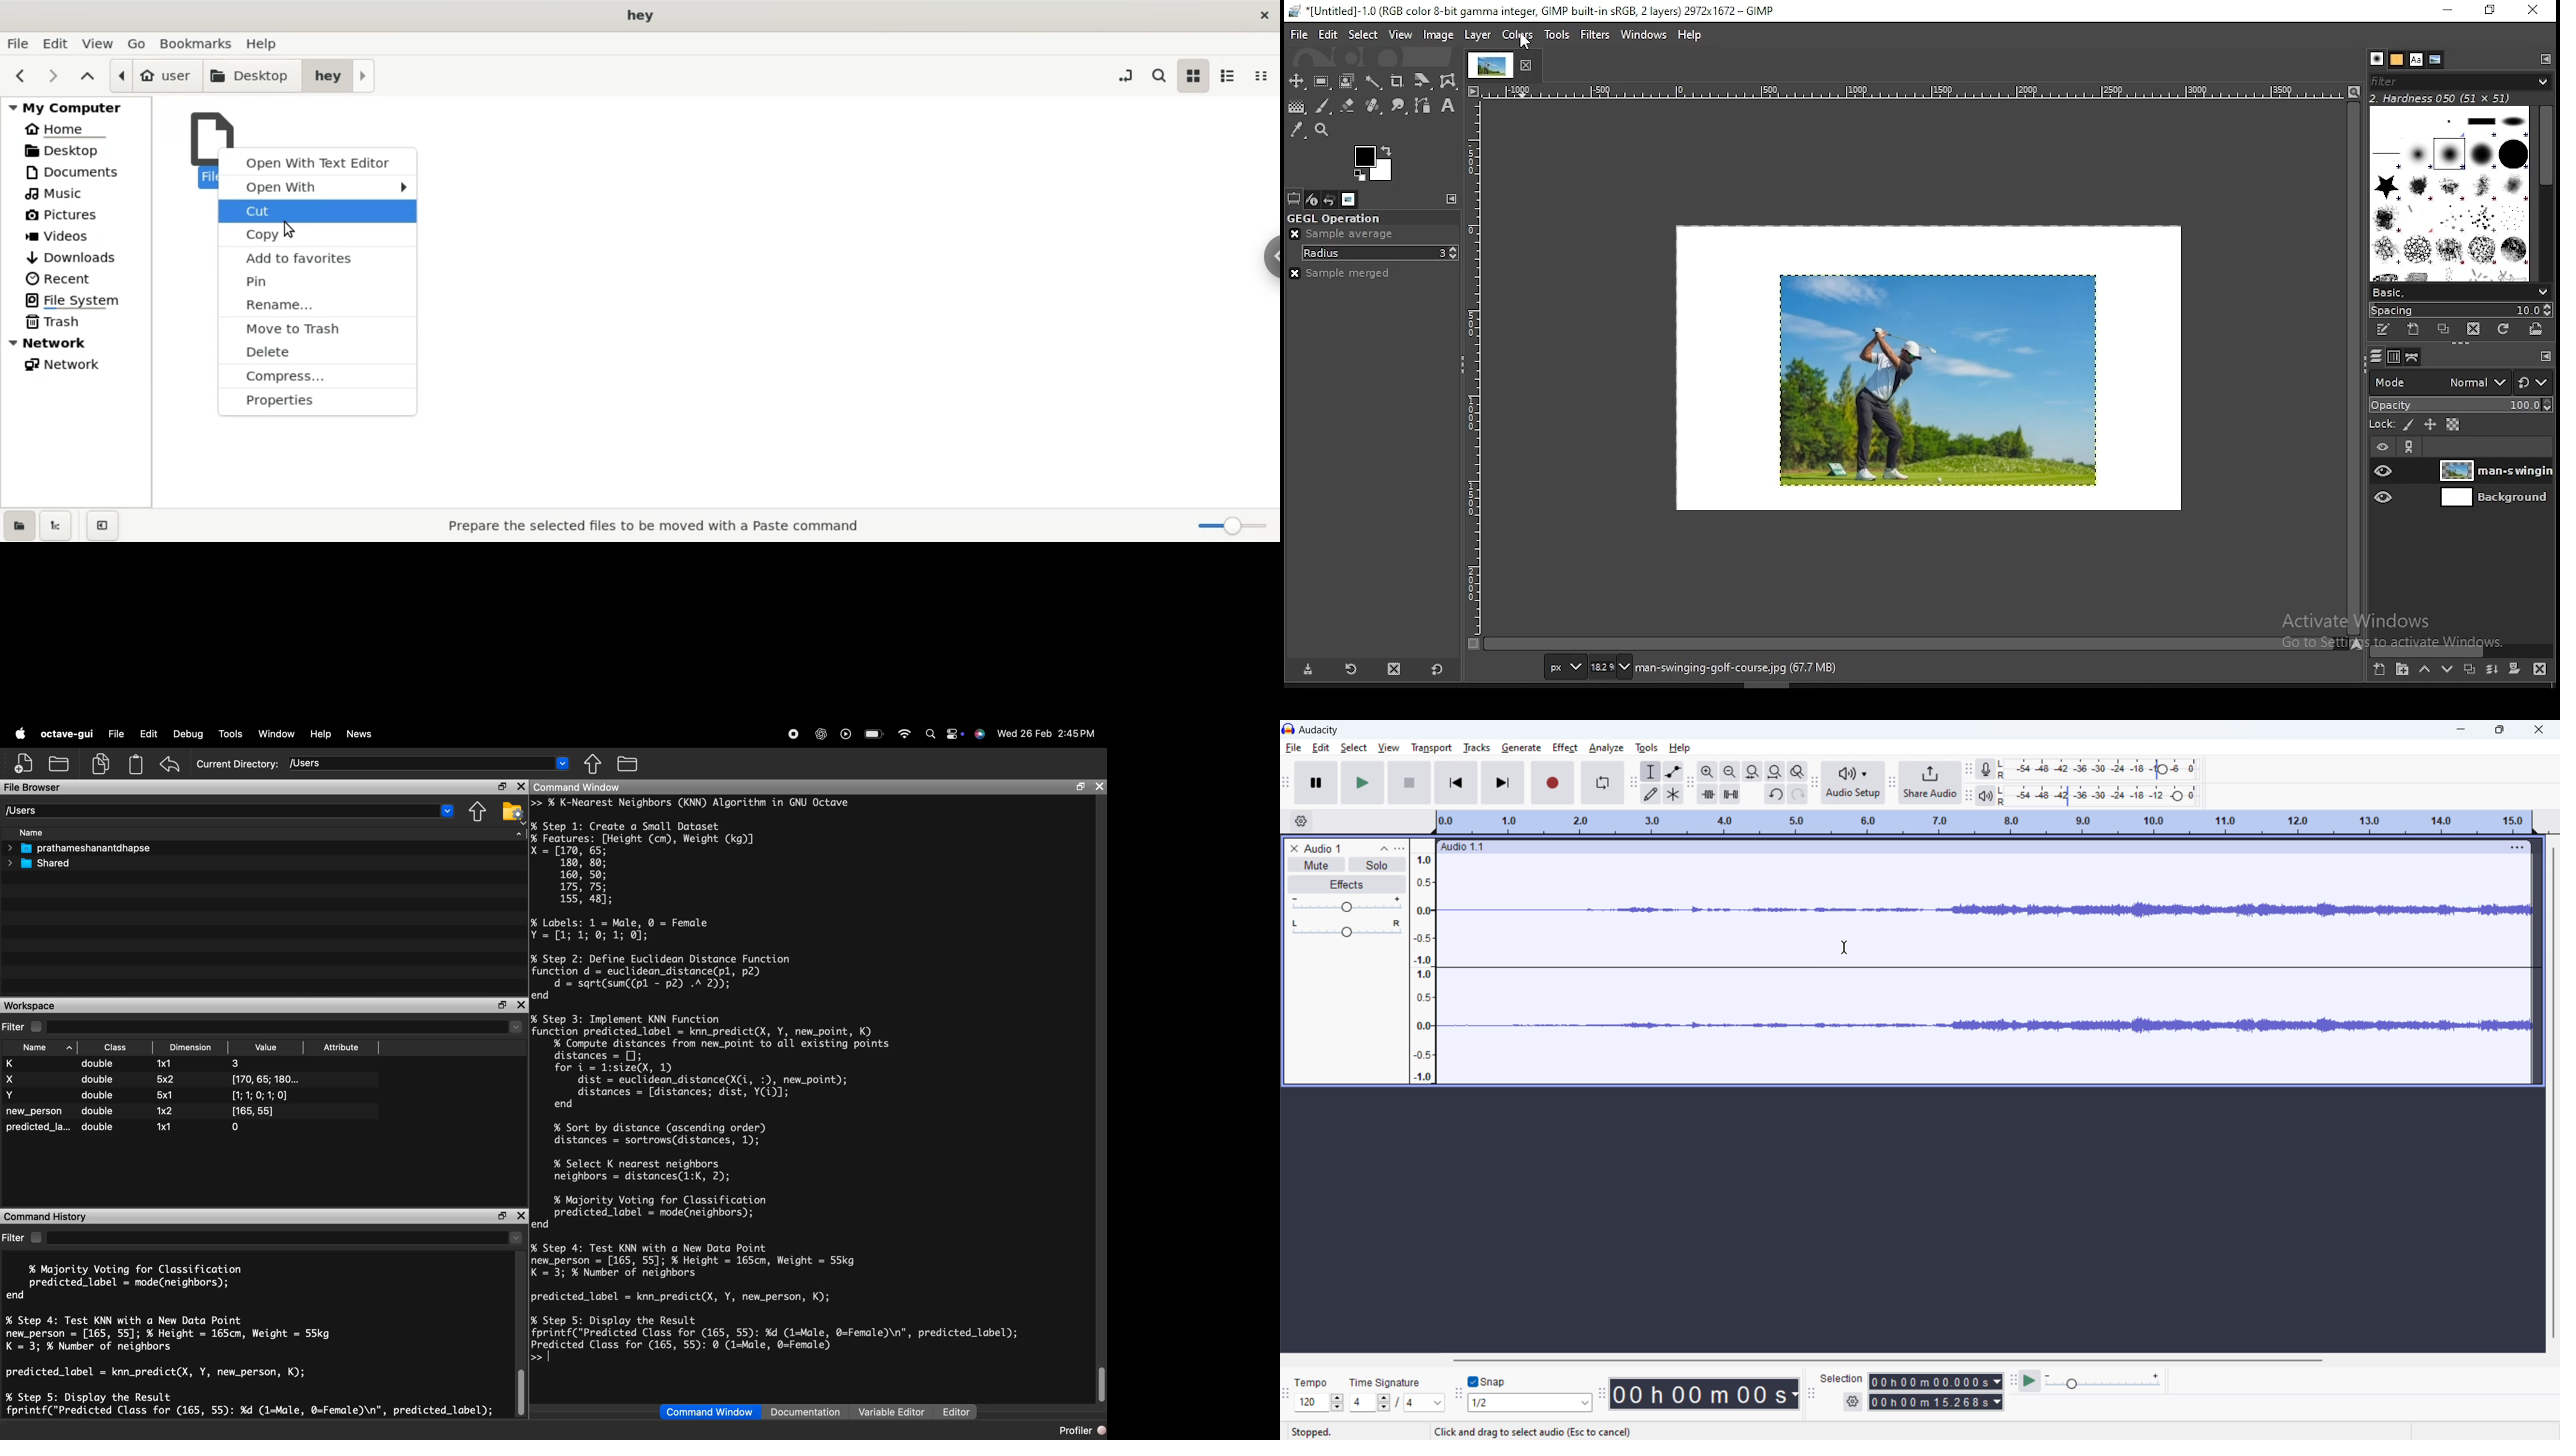 The width and height of the screenshot is (2576, 1456). Describe the element at coordinates (1343, 233) in the screenshot. I see `ample average` at that location.